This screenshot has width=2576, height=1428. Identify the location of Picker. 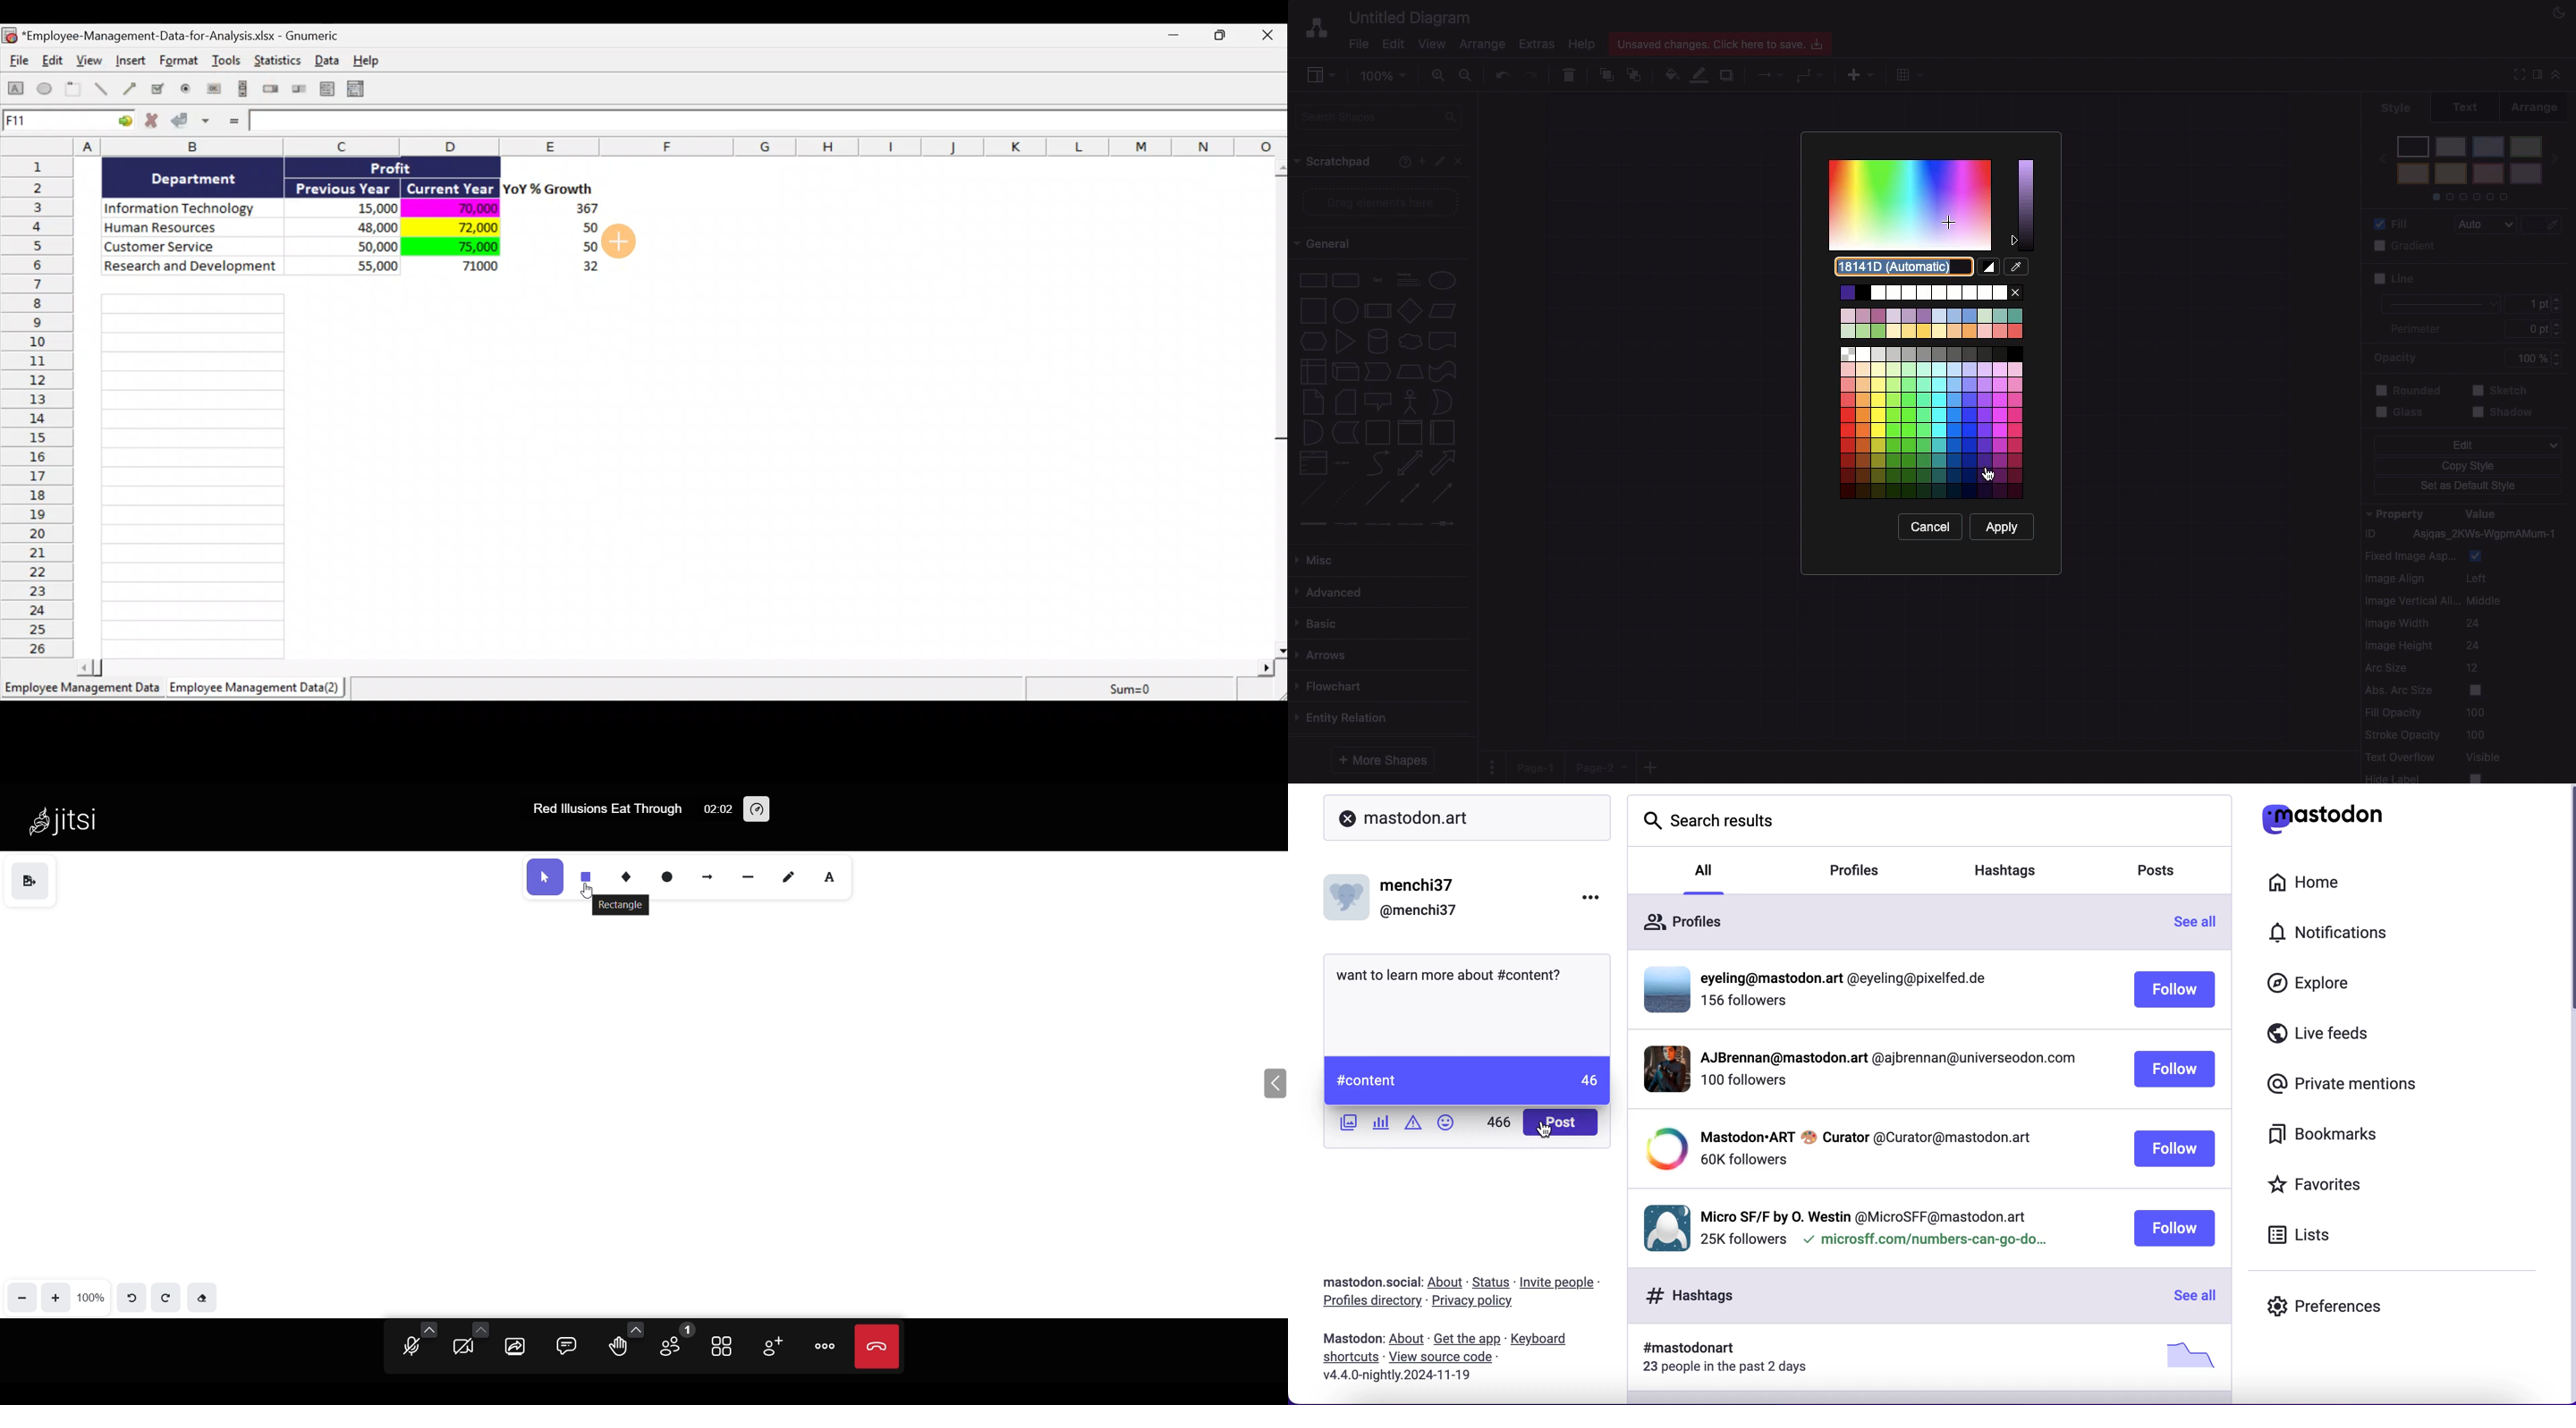
(2017, 266).